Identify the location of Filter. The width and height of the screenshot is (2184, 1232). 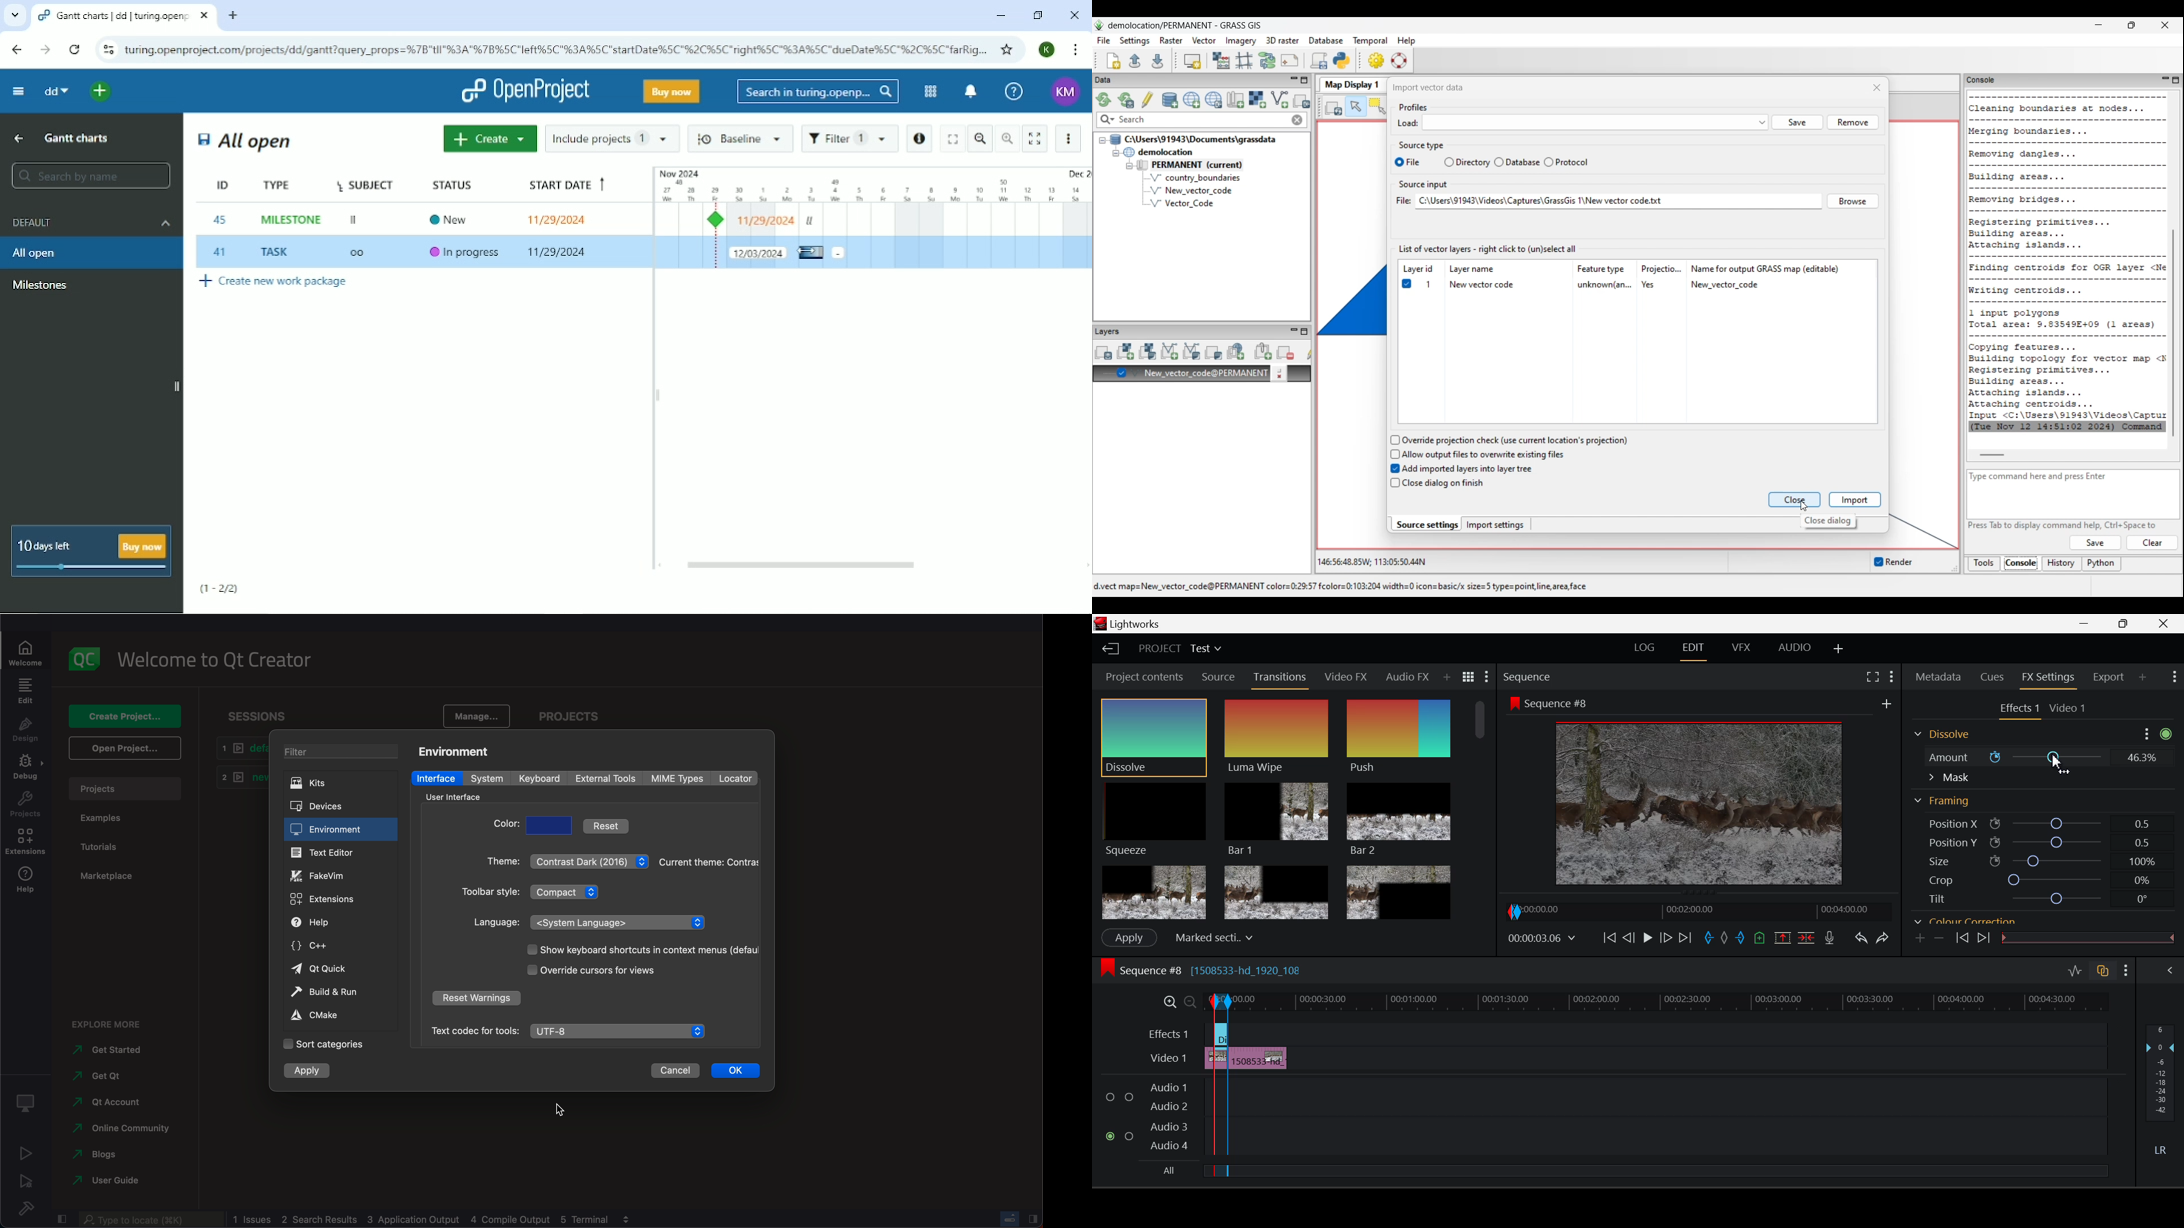
(849, 139).